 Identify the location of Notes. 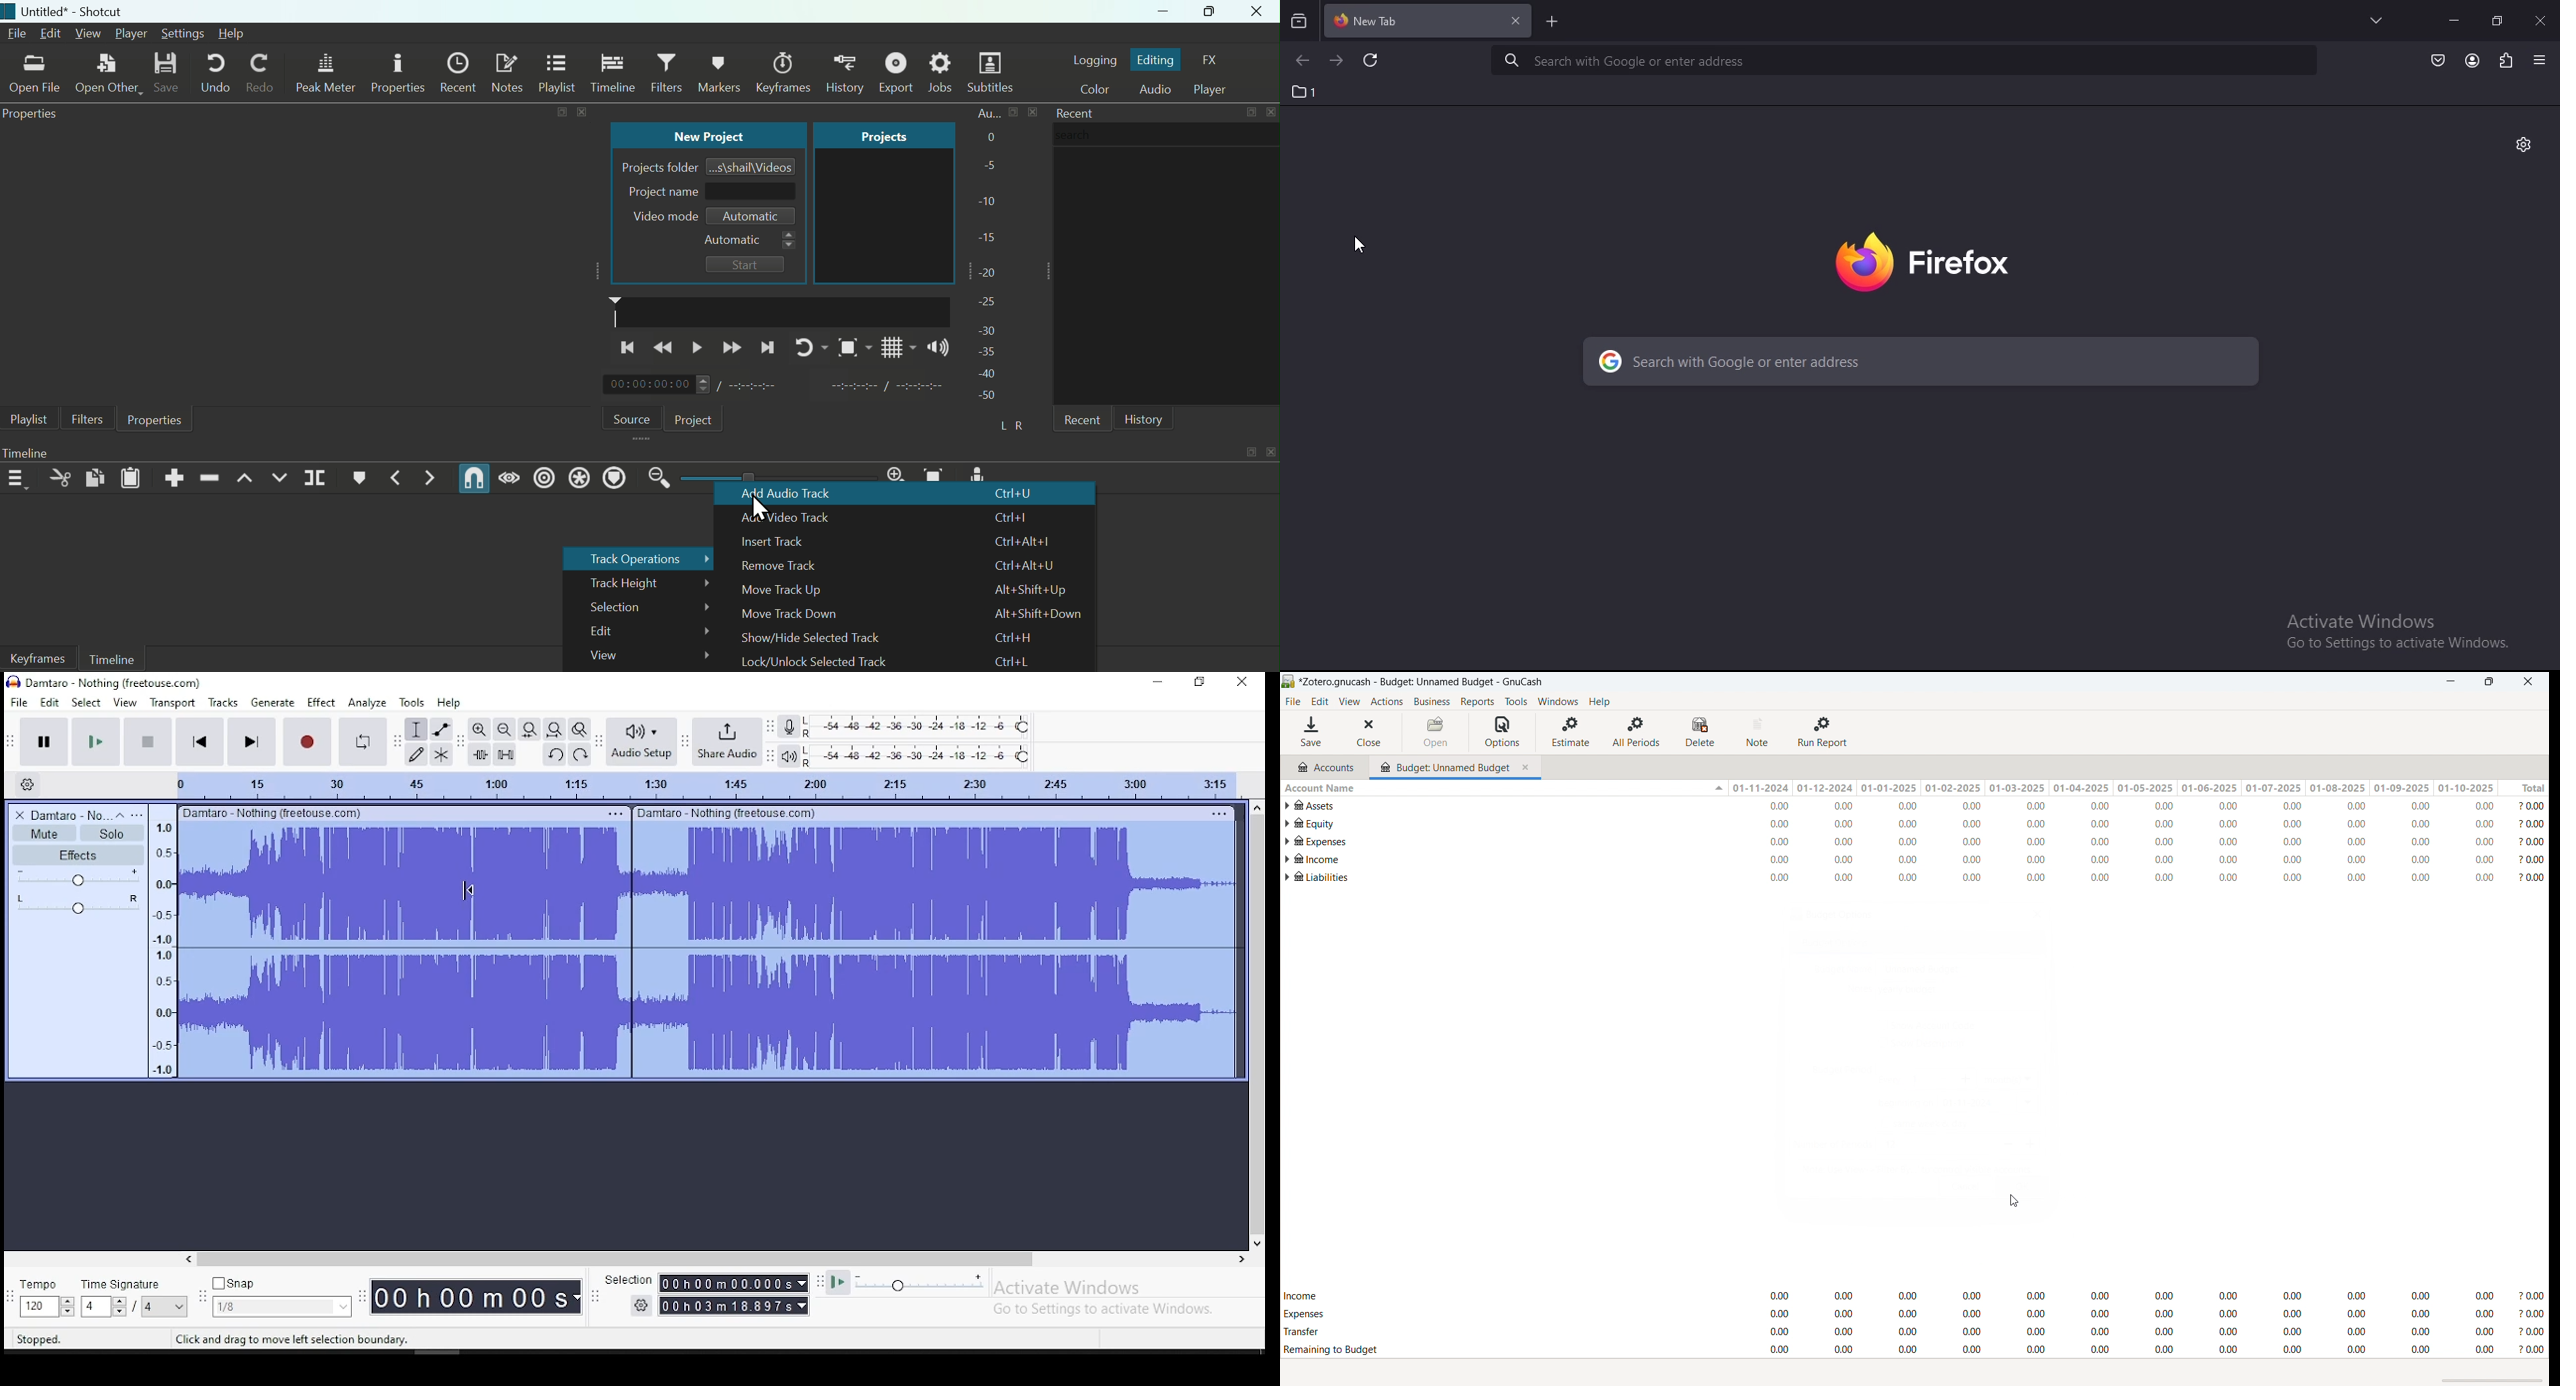
(510, 73).